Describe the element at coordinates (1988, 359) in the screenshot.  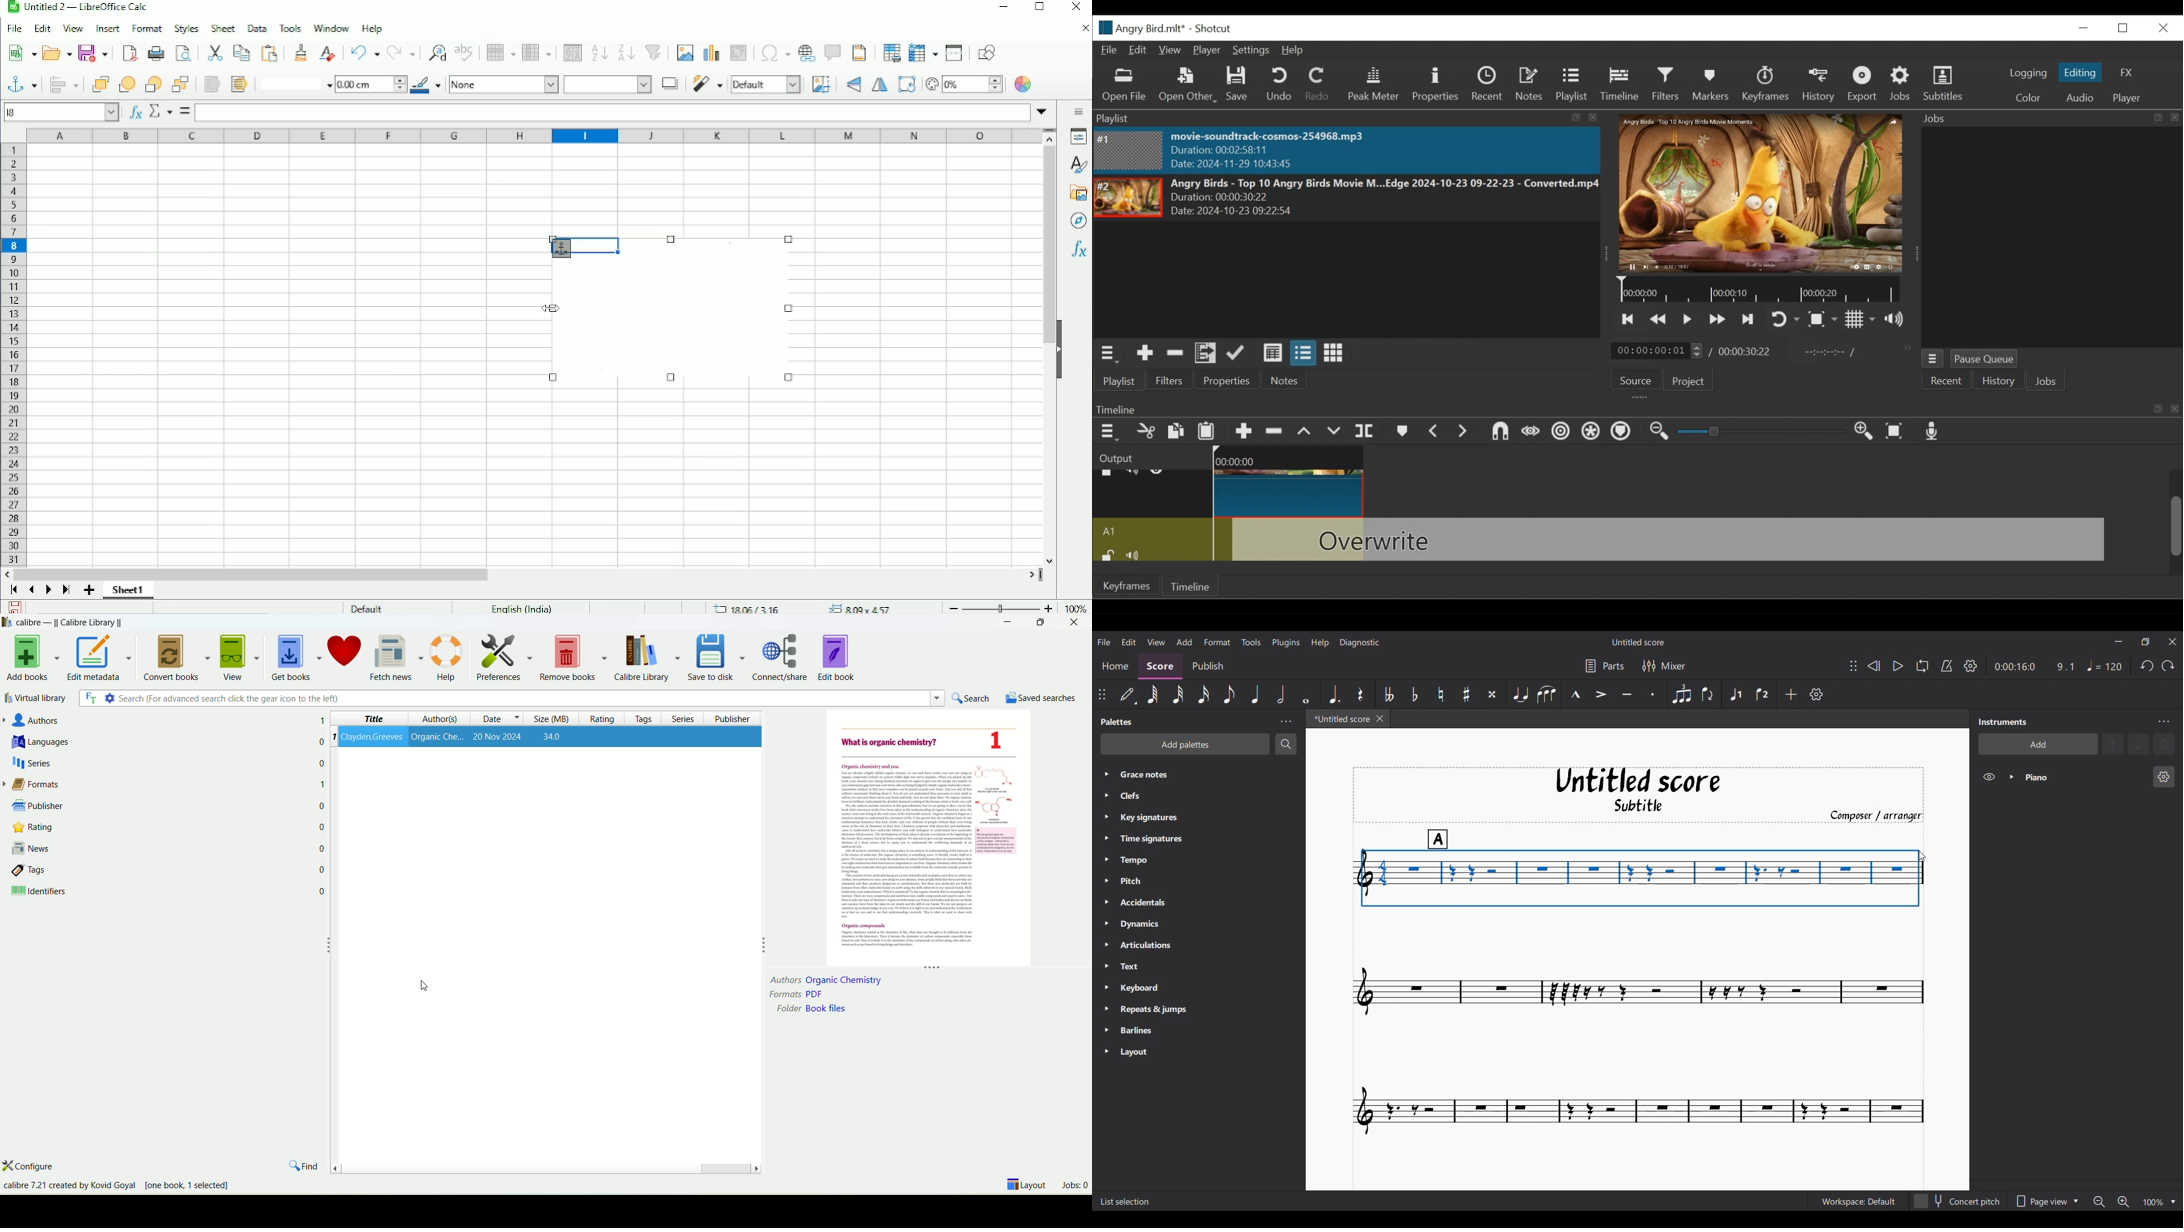
I see `Pause Queue` at that location.